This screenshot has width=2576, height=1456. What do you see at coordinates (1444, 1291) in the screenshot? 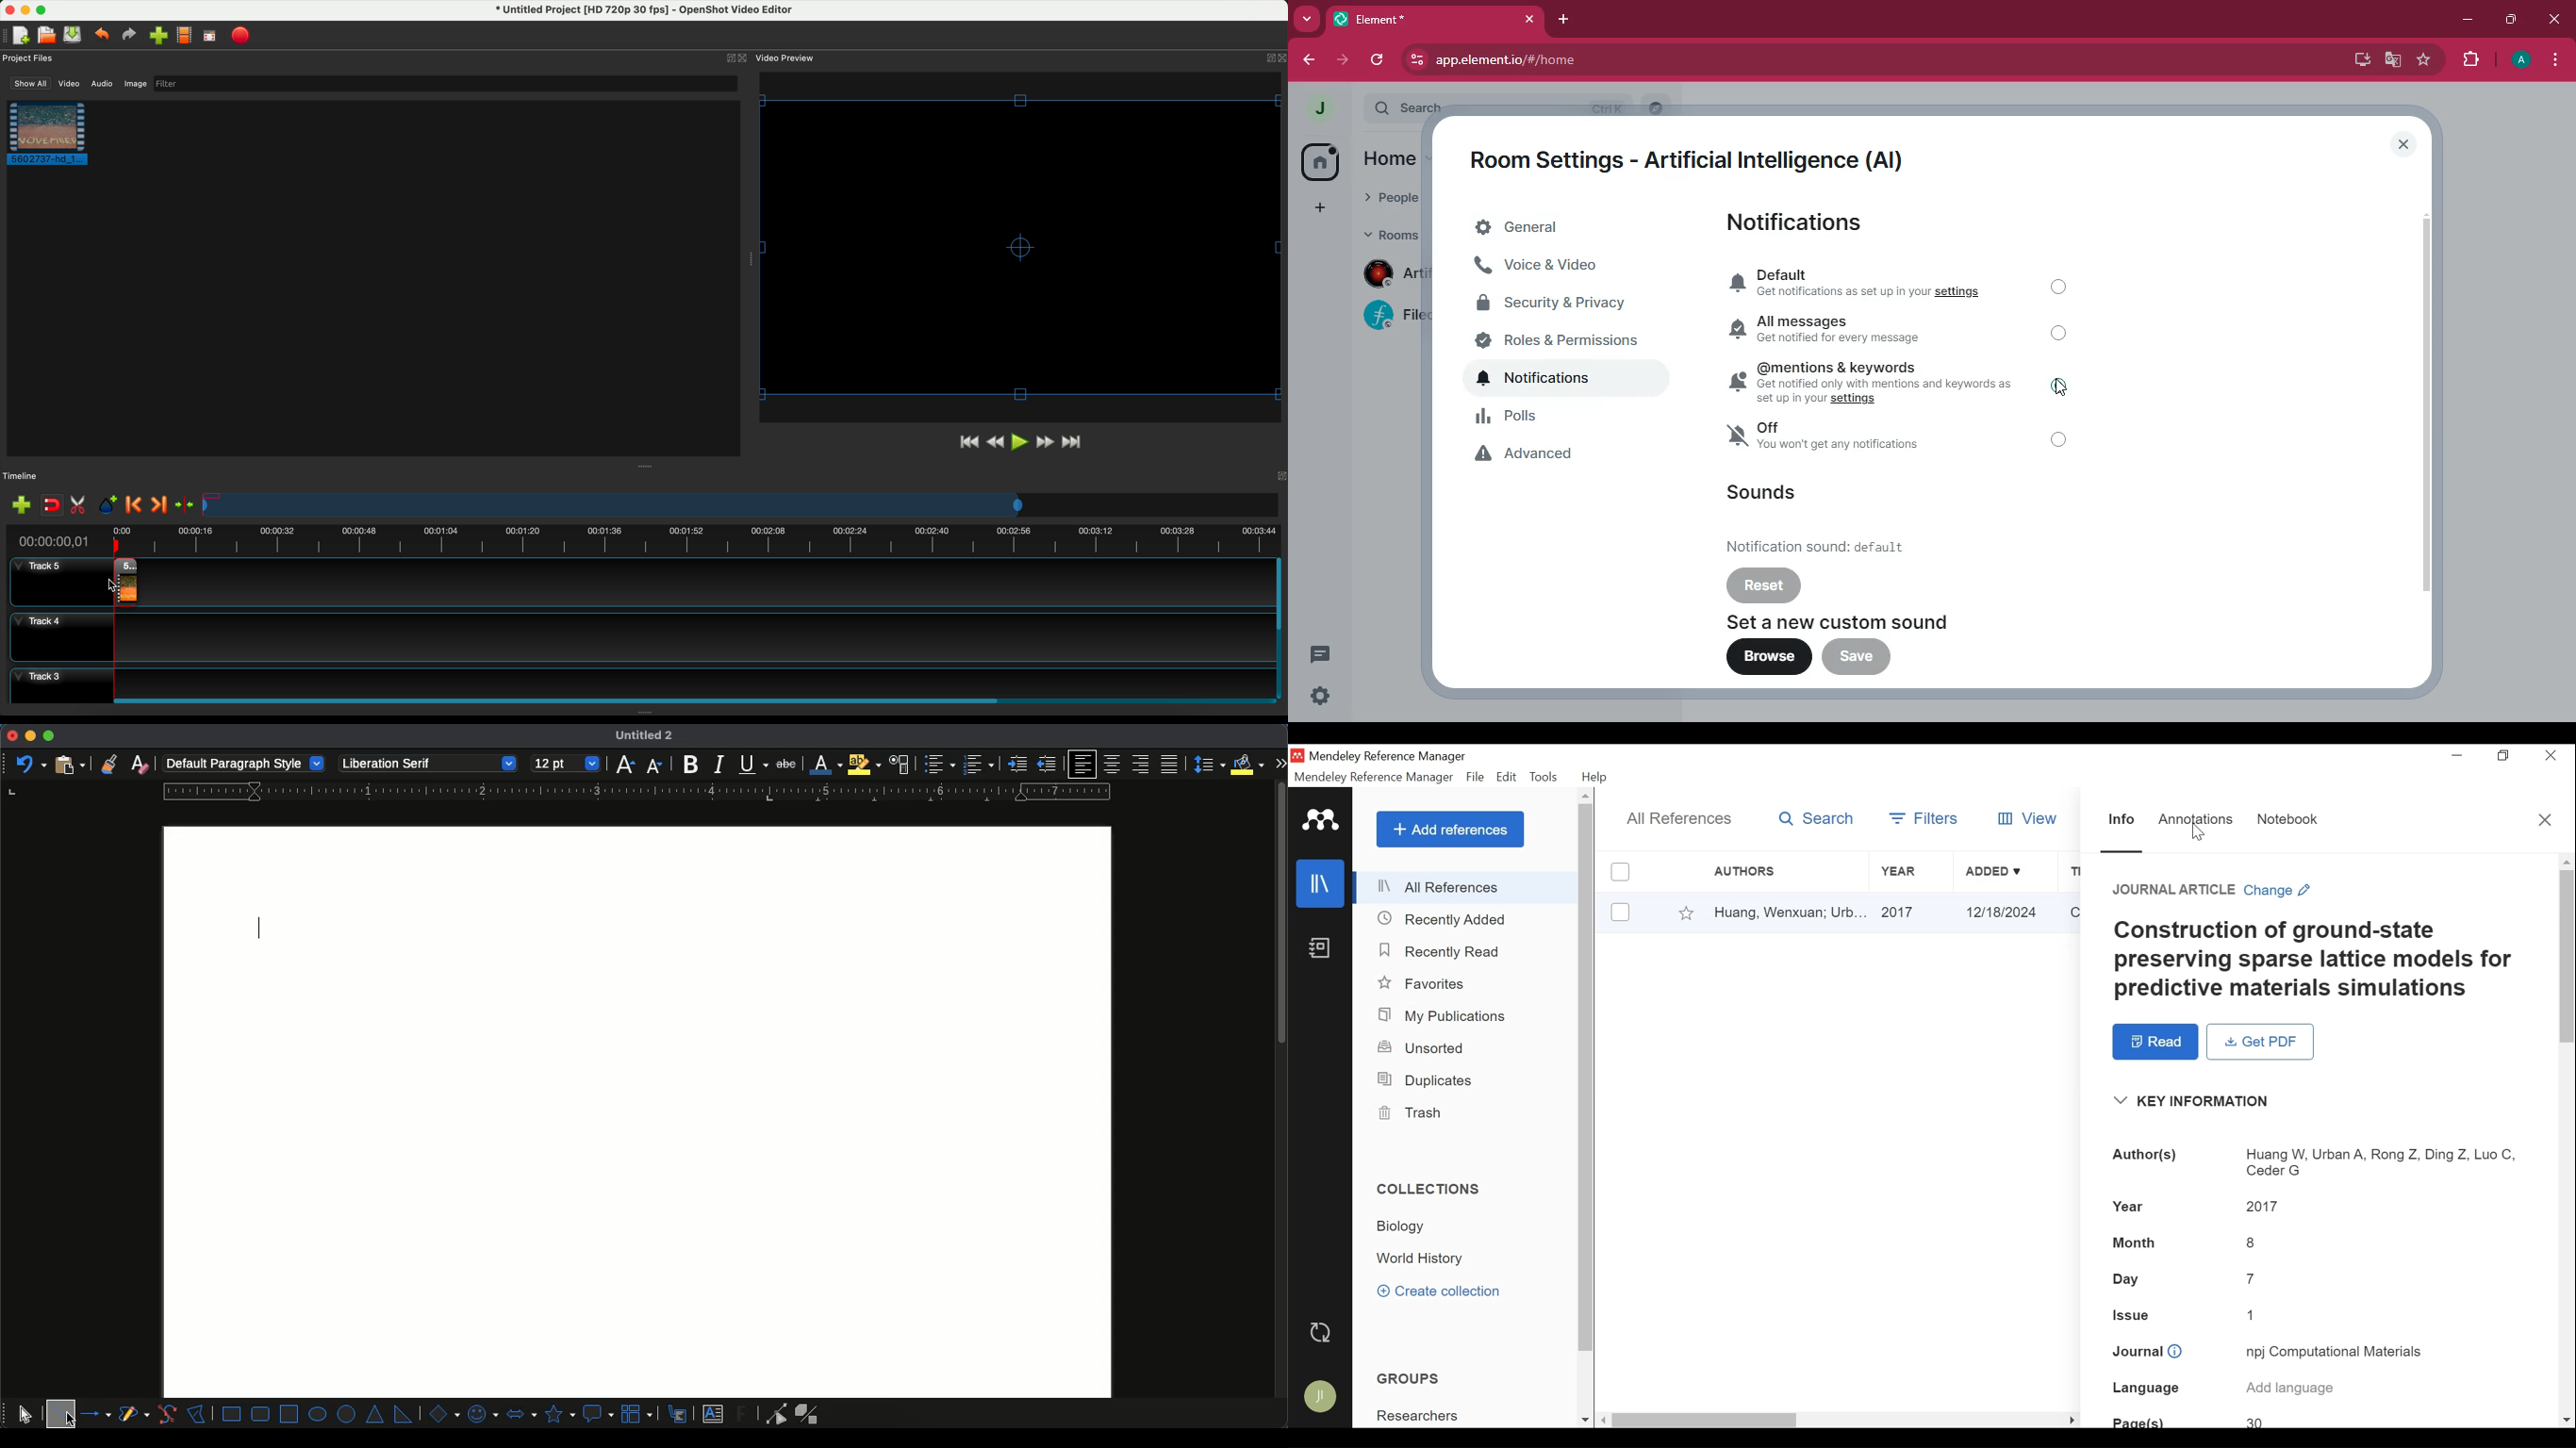
I see `Create Collection` at bounding box center [1444, 1291].